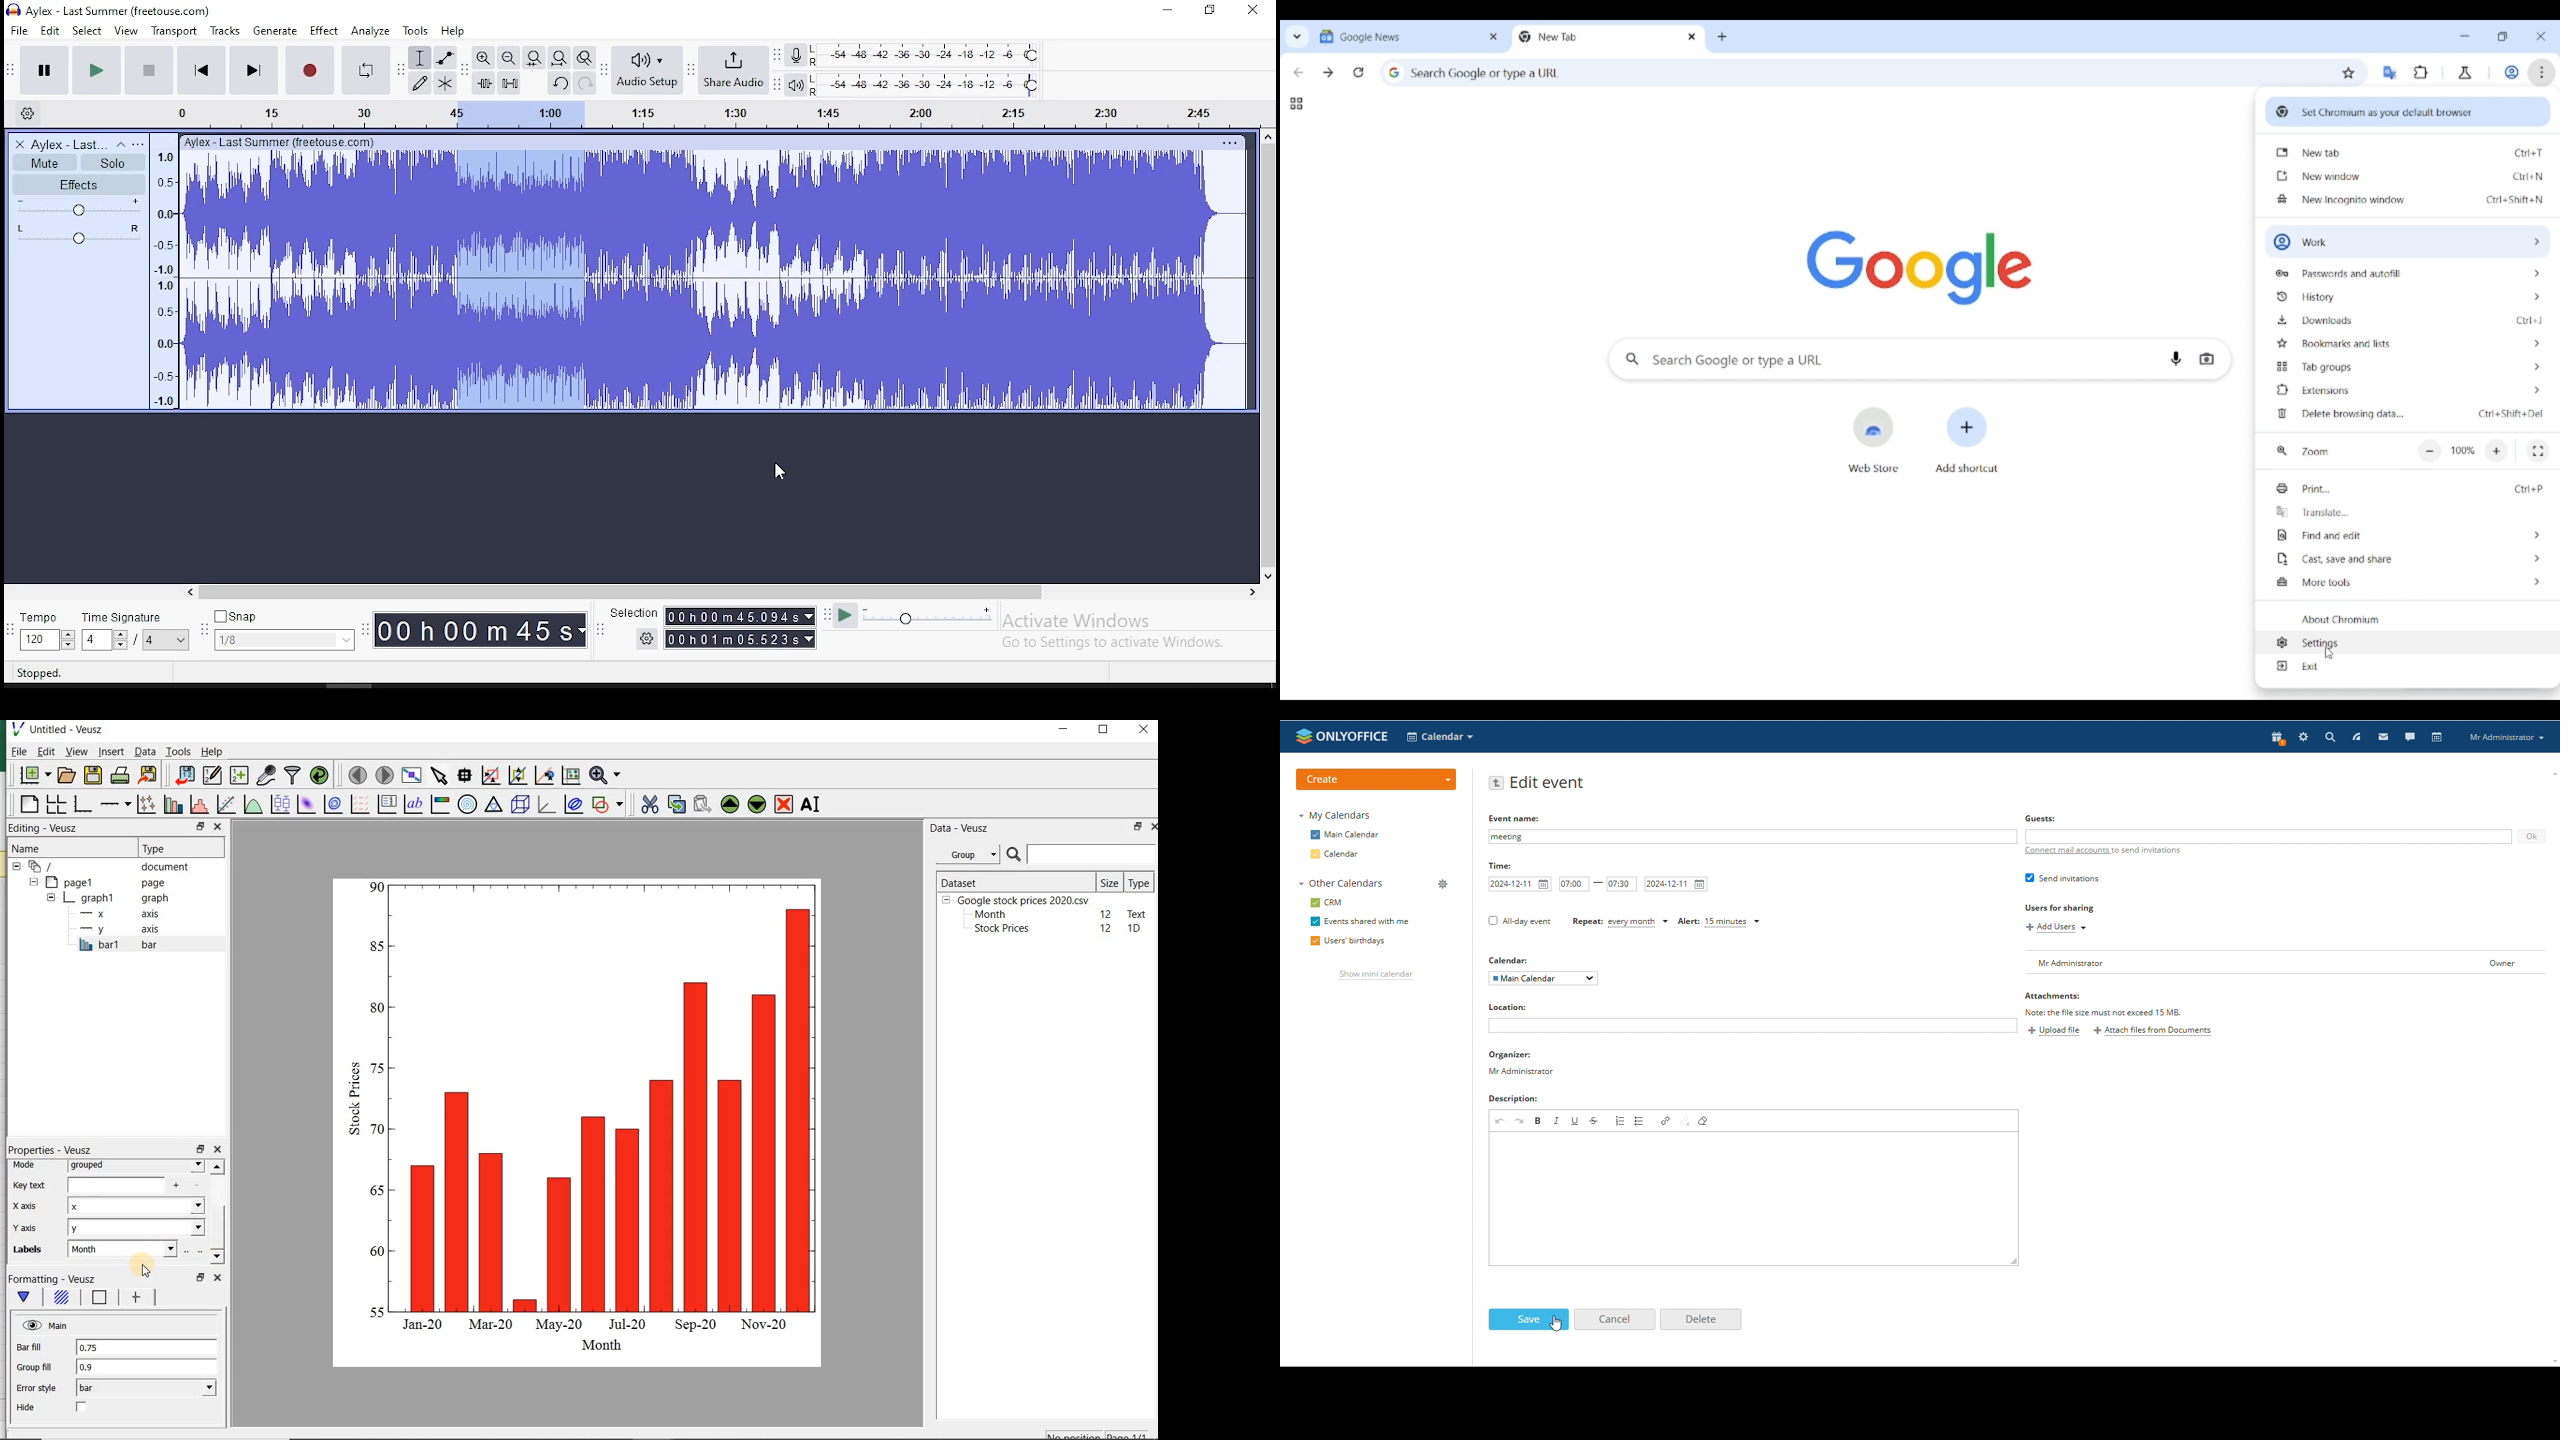  I want to click on Indicates zoom settings, so click(2282, 451).